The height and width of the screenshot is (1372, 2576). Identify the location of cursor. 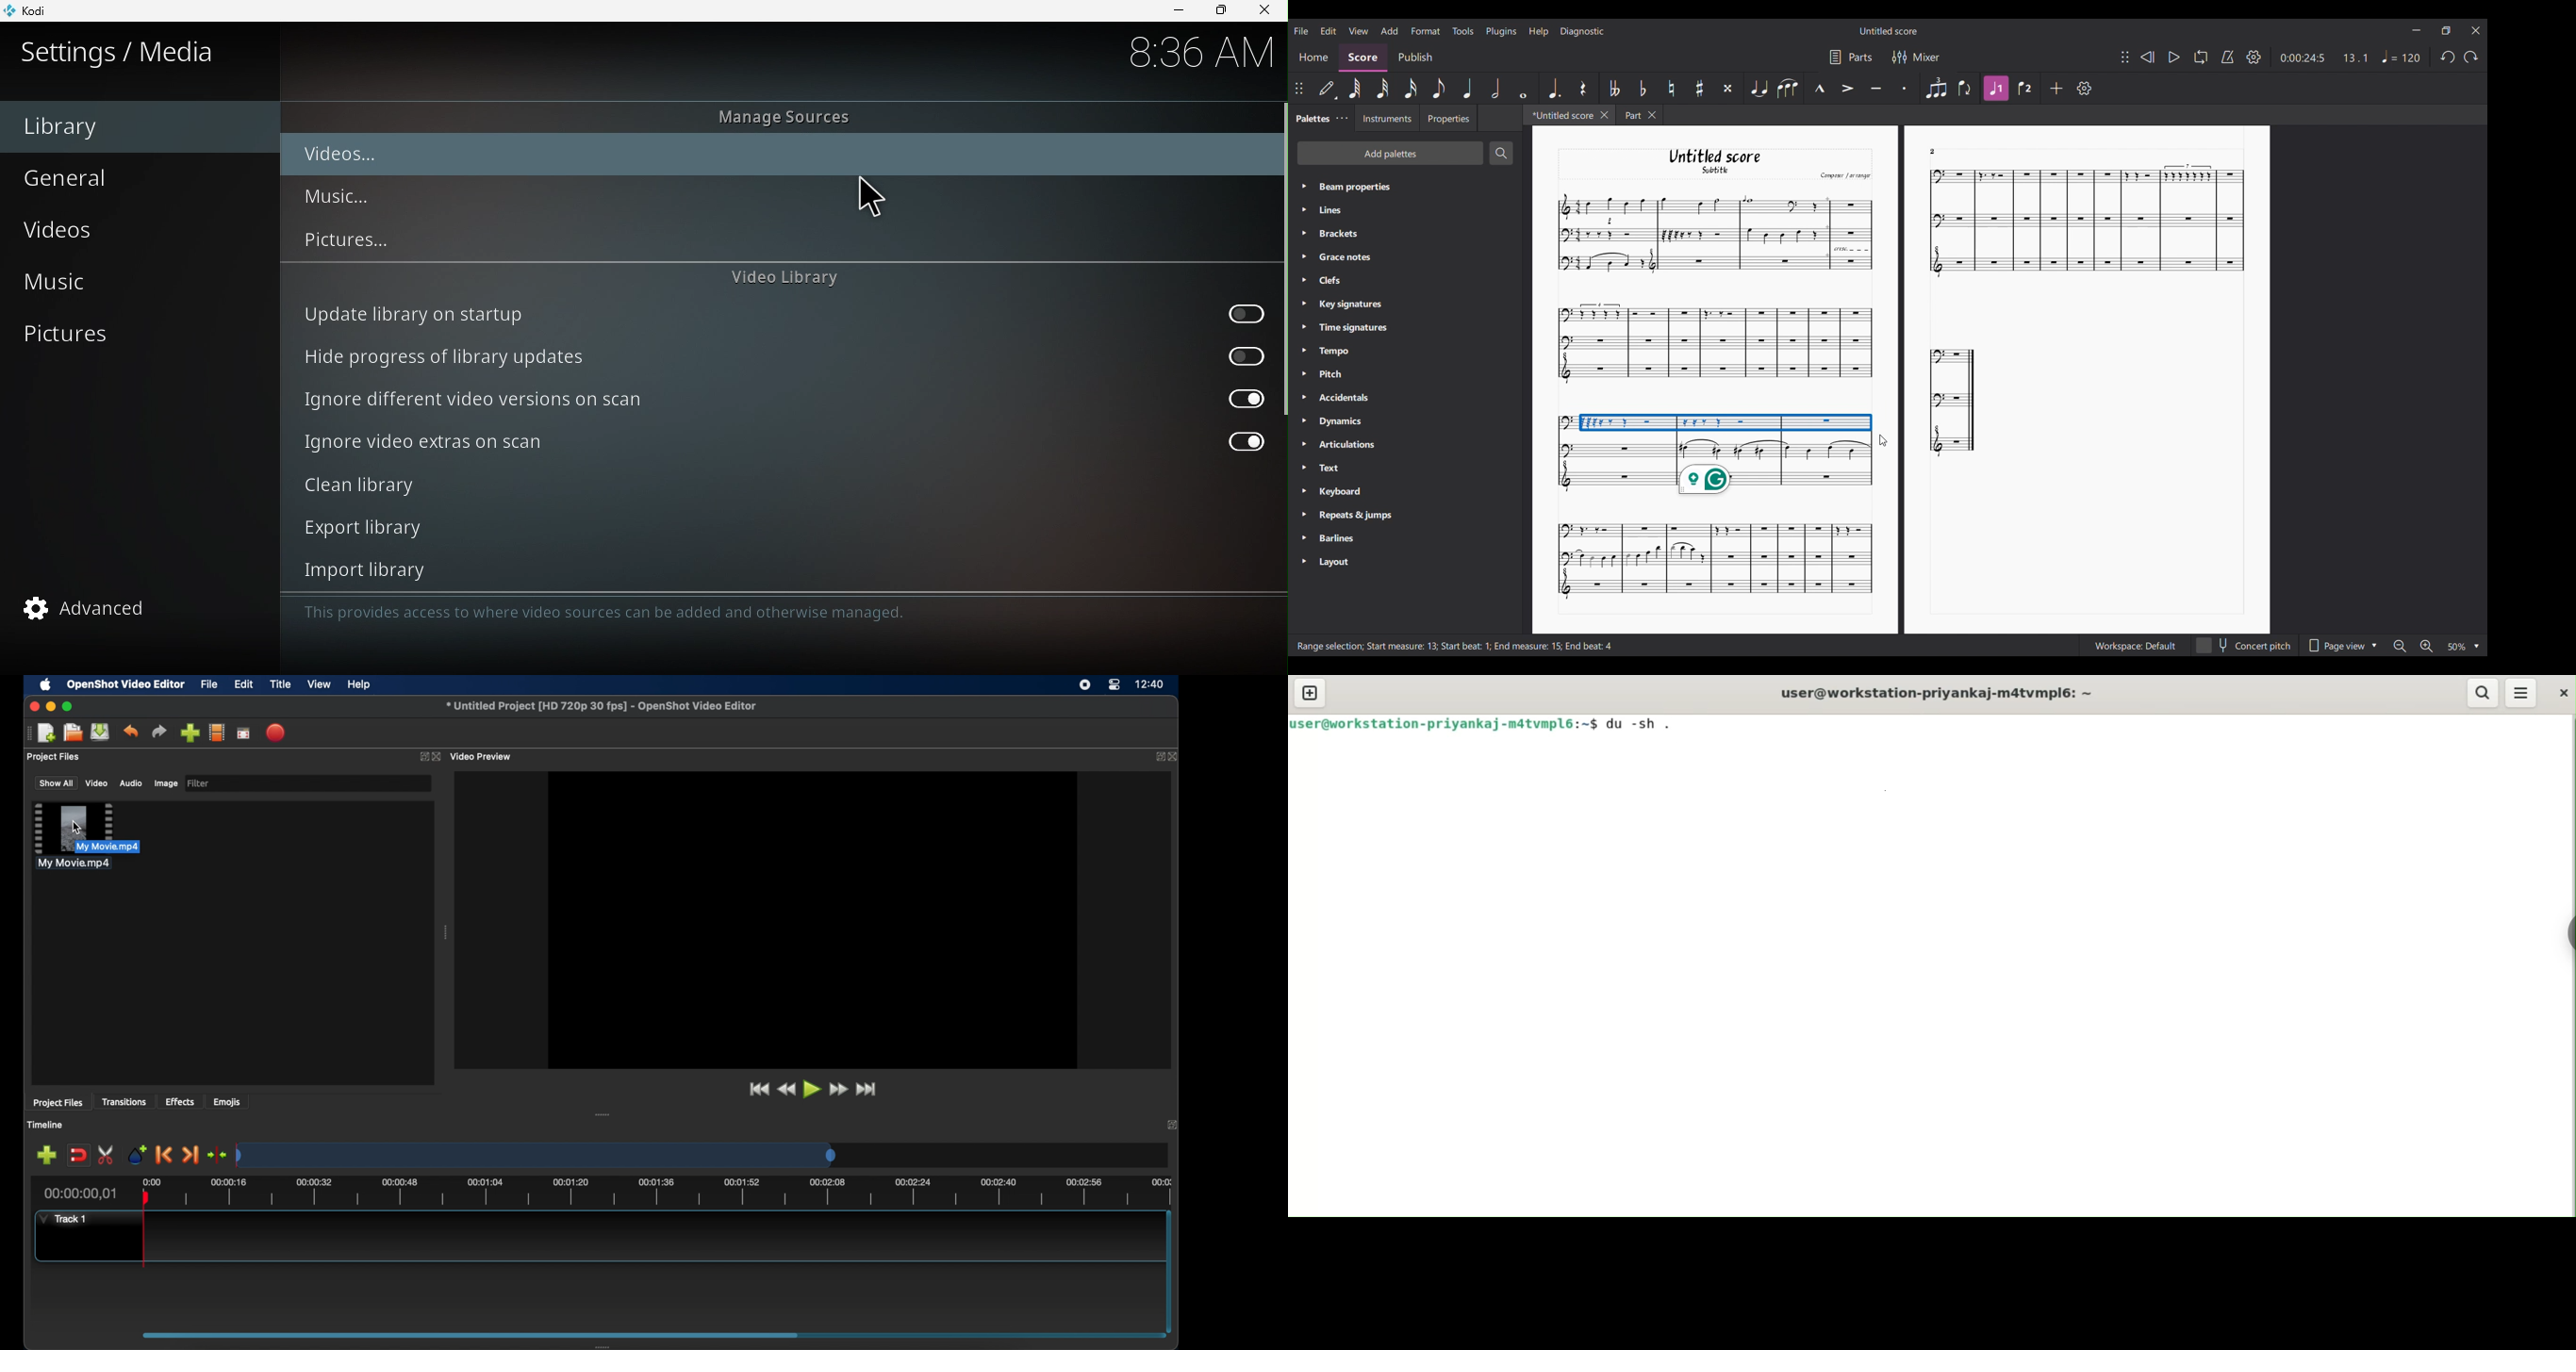
(1885, 442).